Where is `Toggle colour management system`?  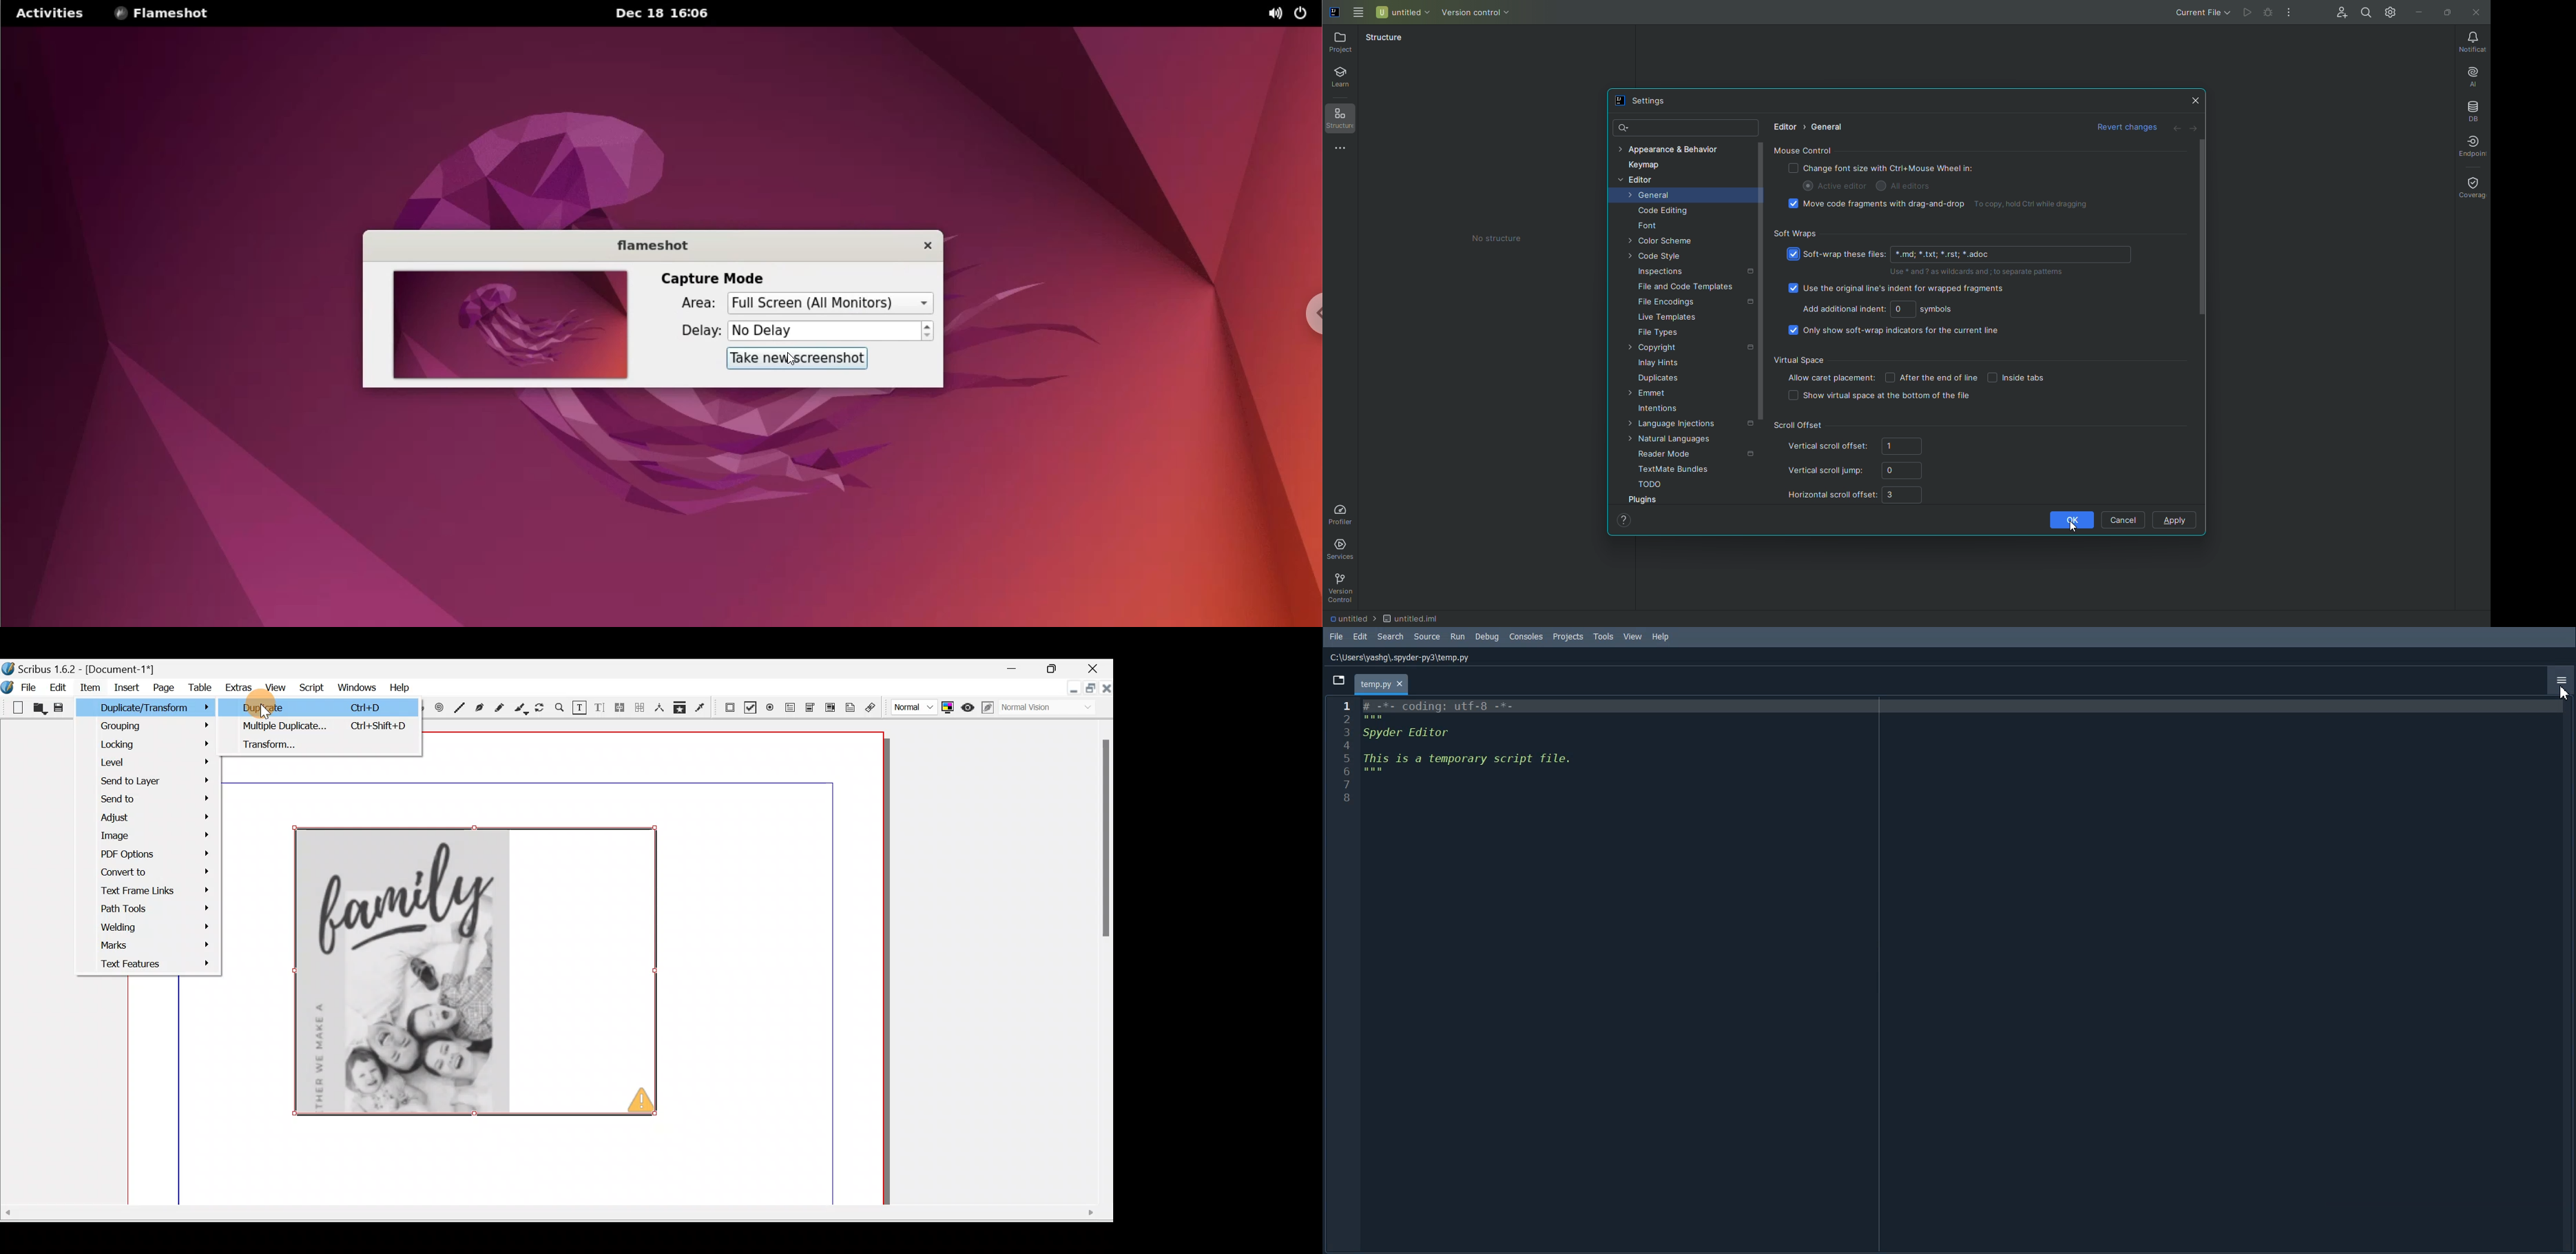
Toggle colour management system is located at coordinates (949, 707).